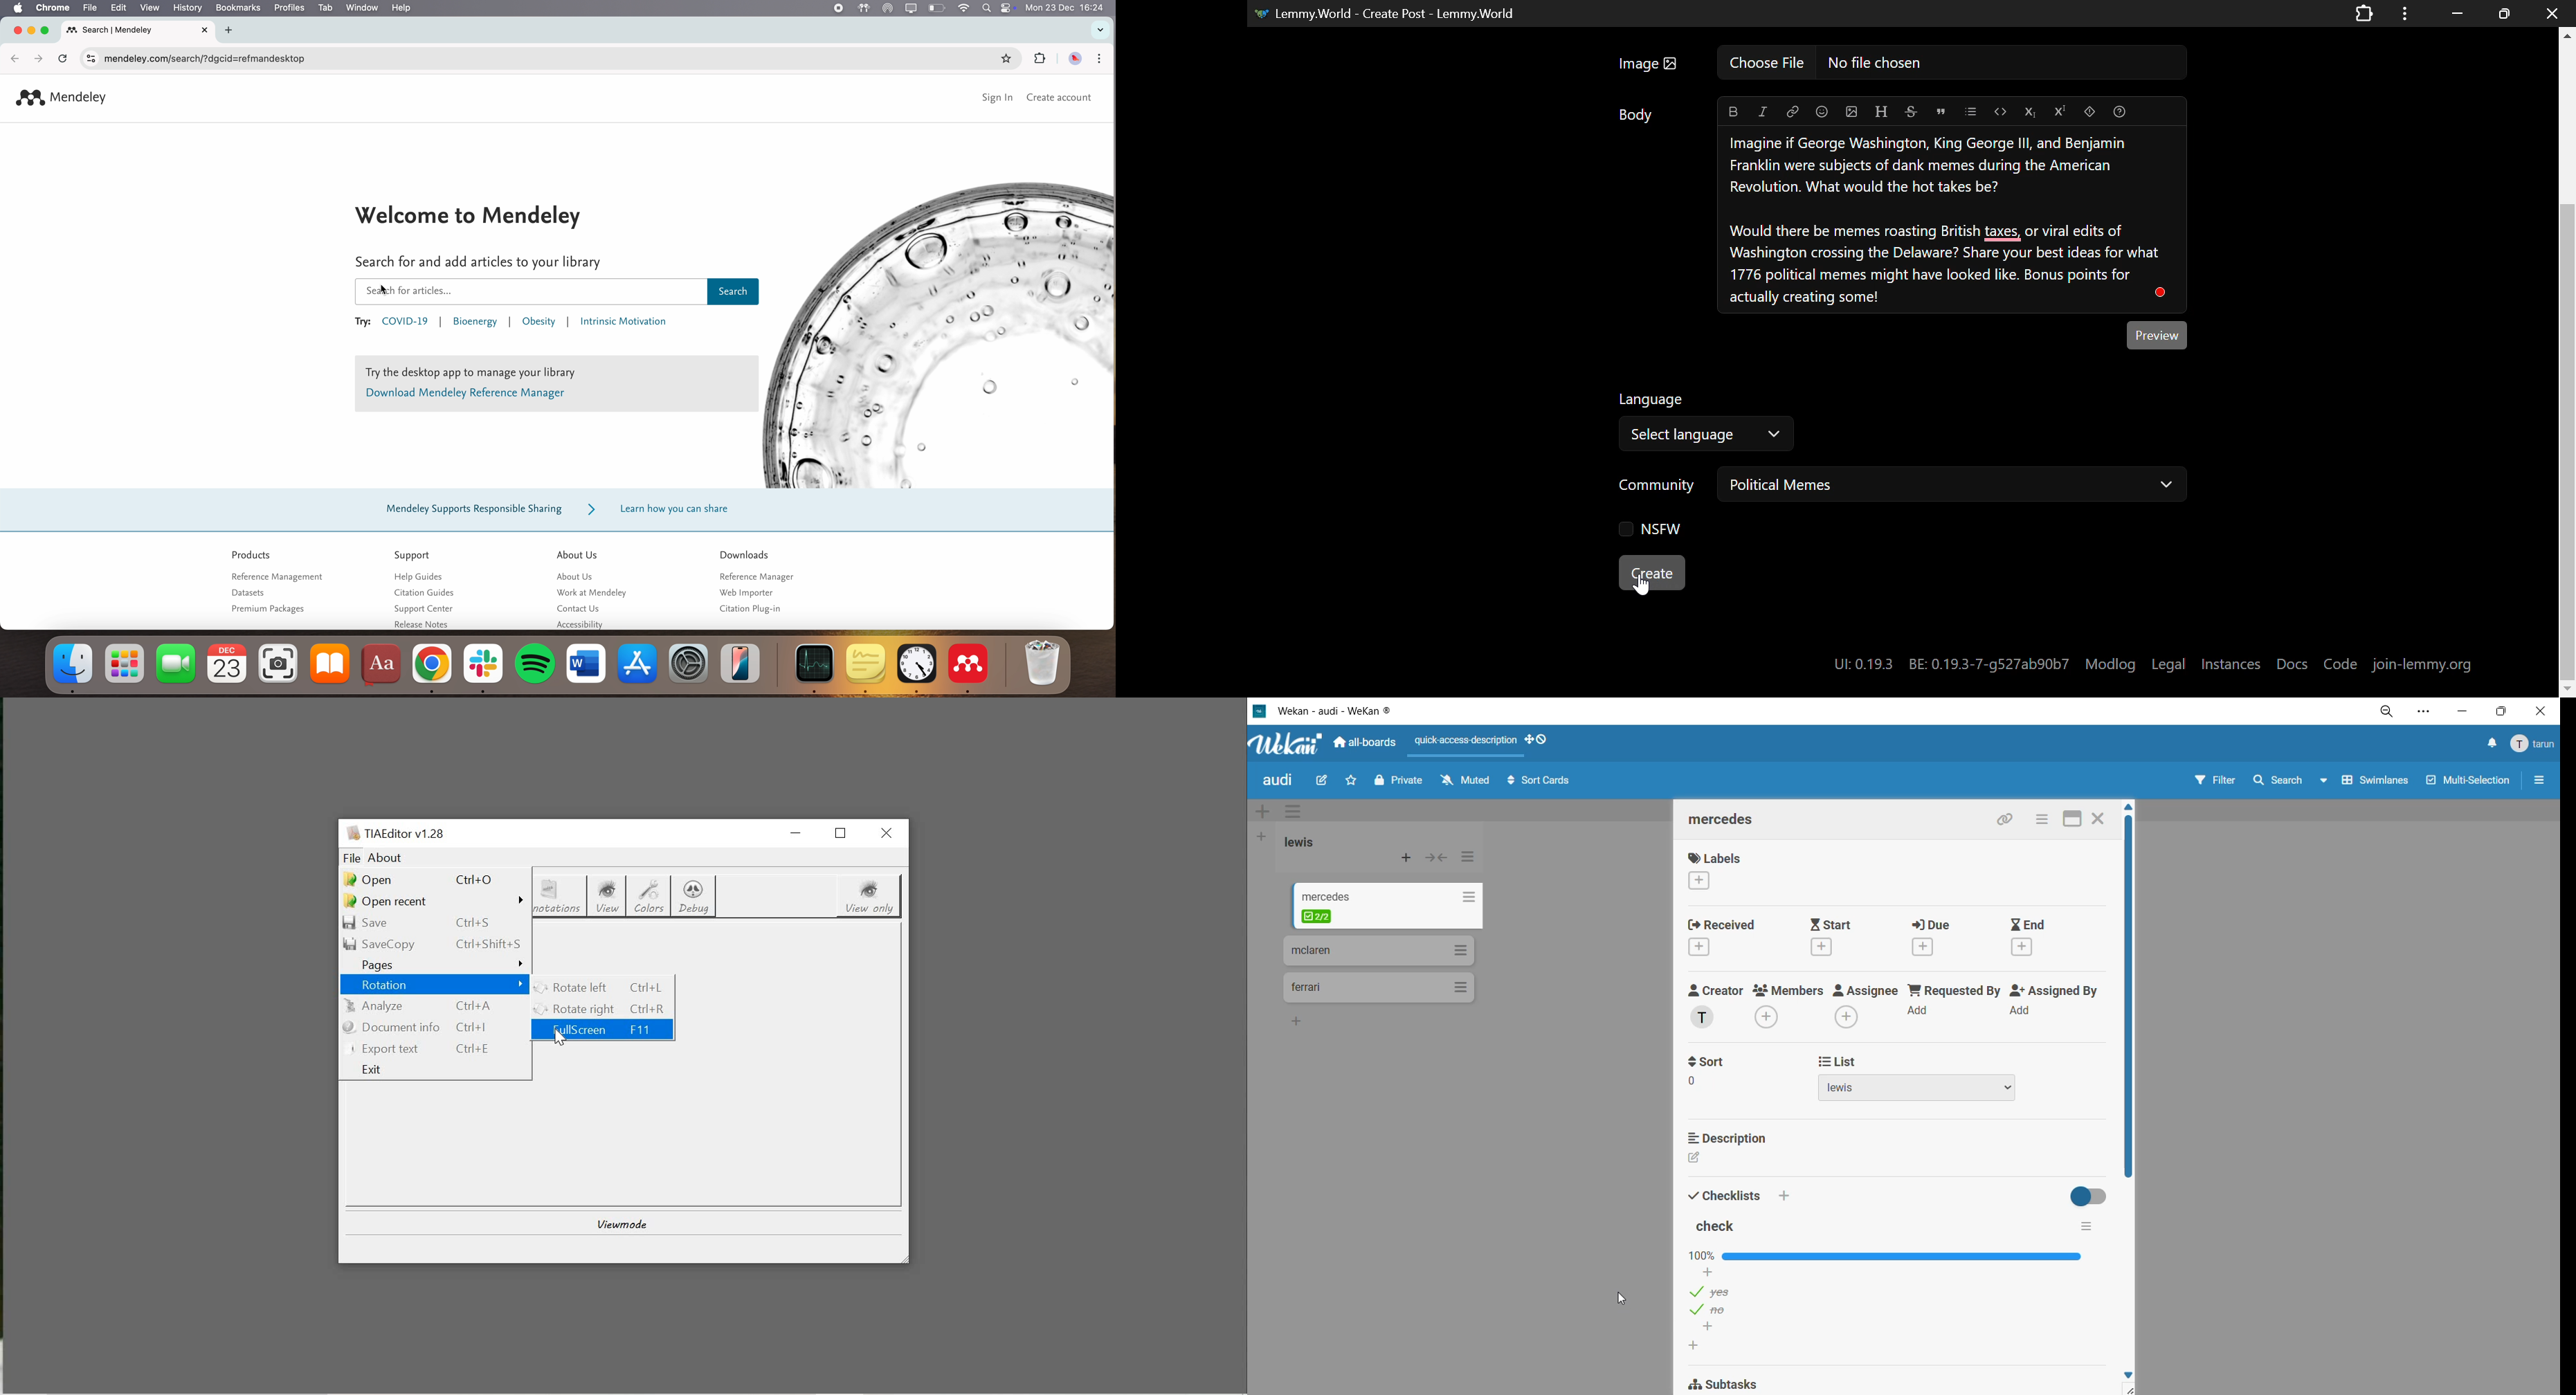 The height and width of the screenshot is (1400, 2576). Describe the element at coordinates (383, 664) in the screenshot. I see `dictionary` at that location.